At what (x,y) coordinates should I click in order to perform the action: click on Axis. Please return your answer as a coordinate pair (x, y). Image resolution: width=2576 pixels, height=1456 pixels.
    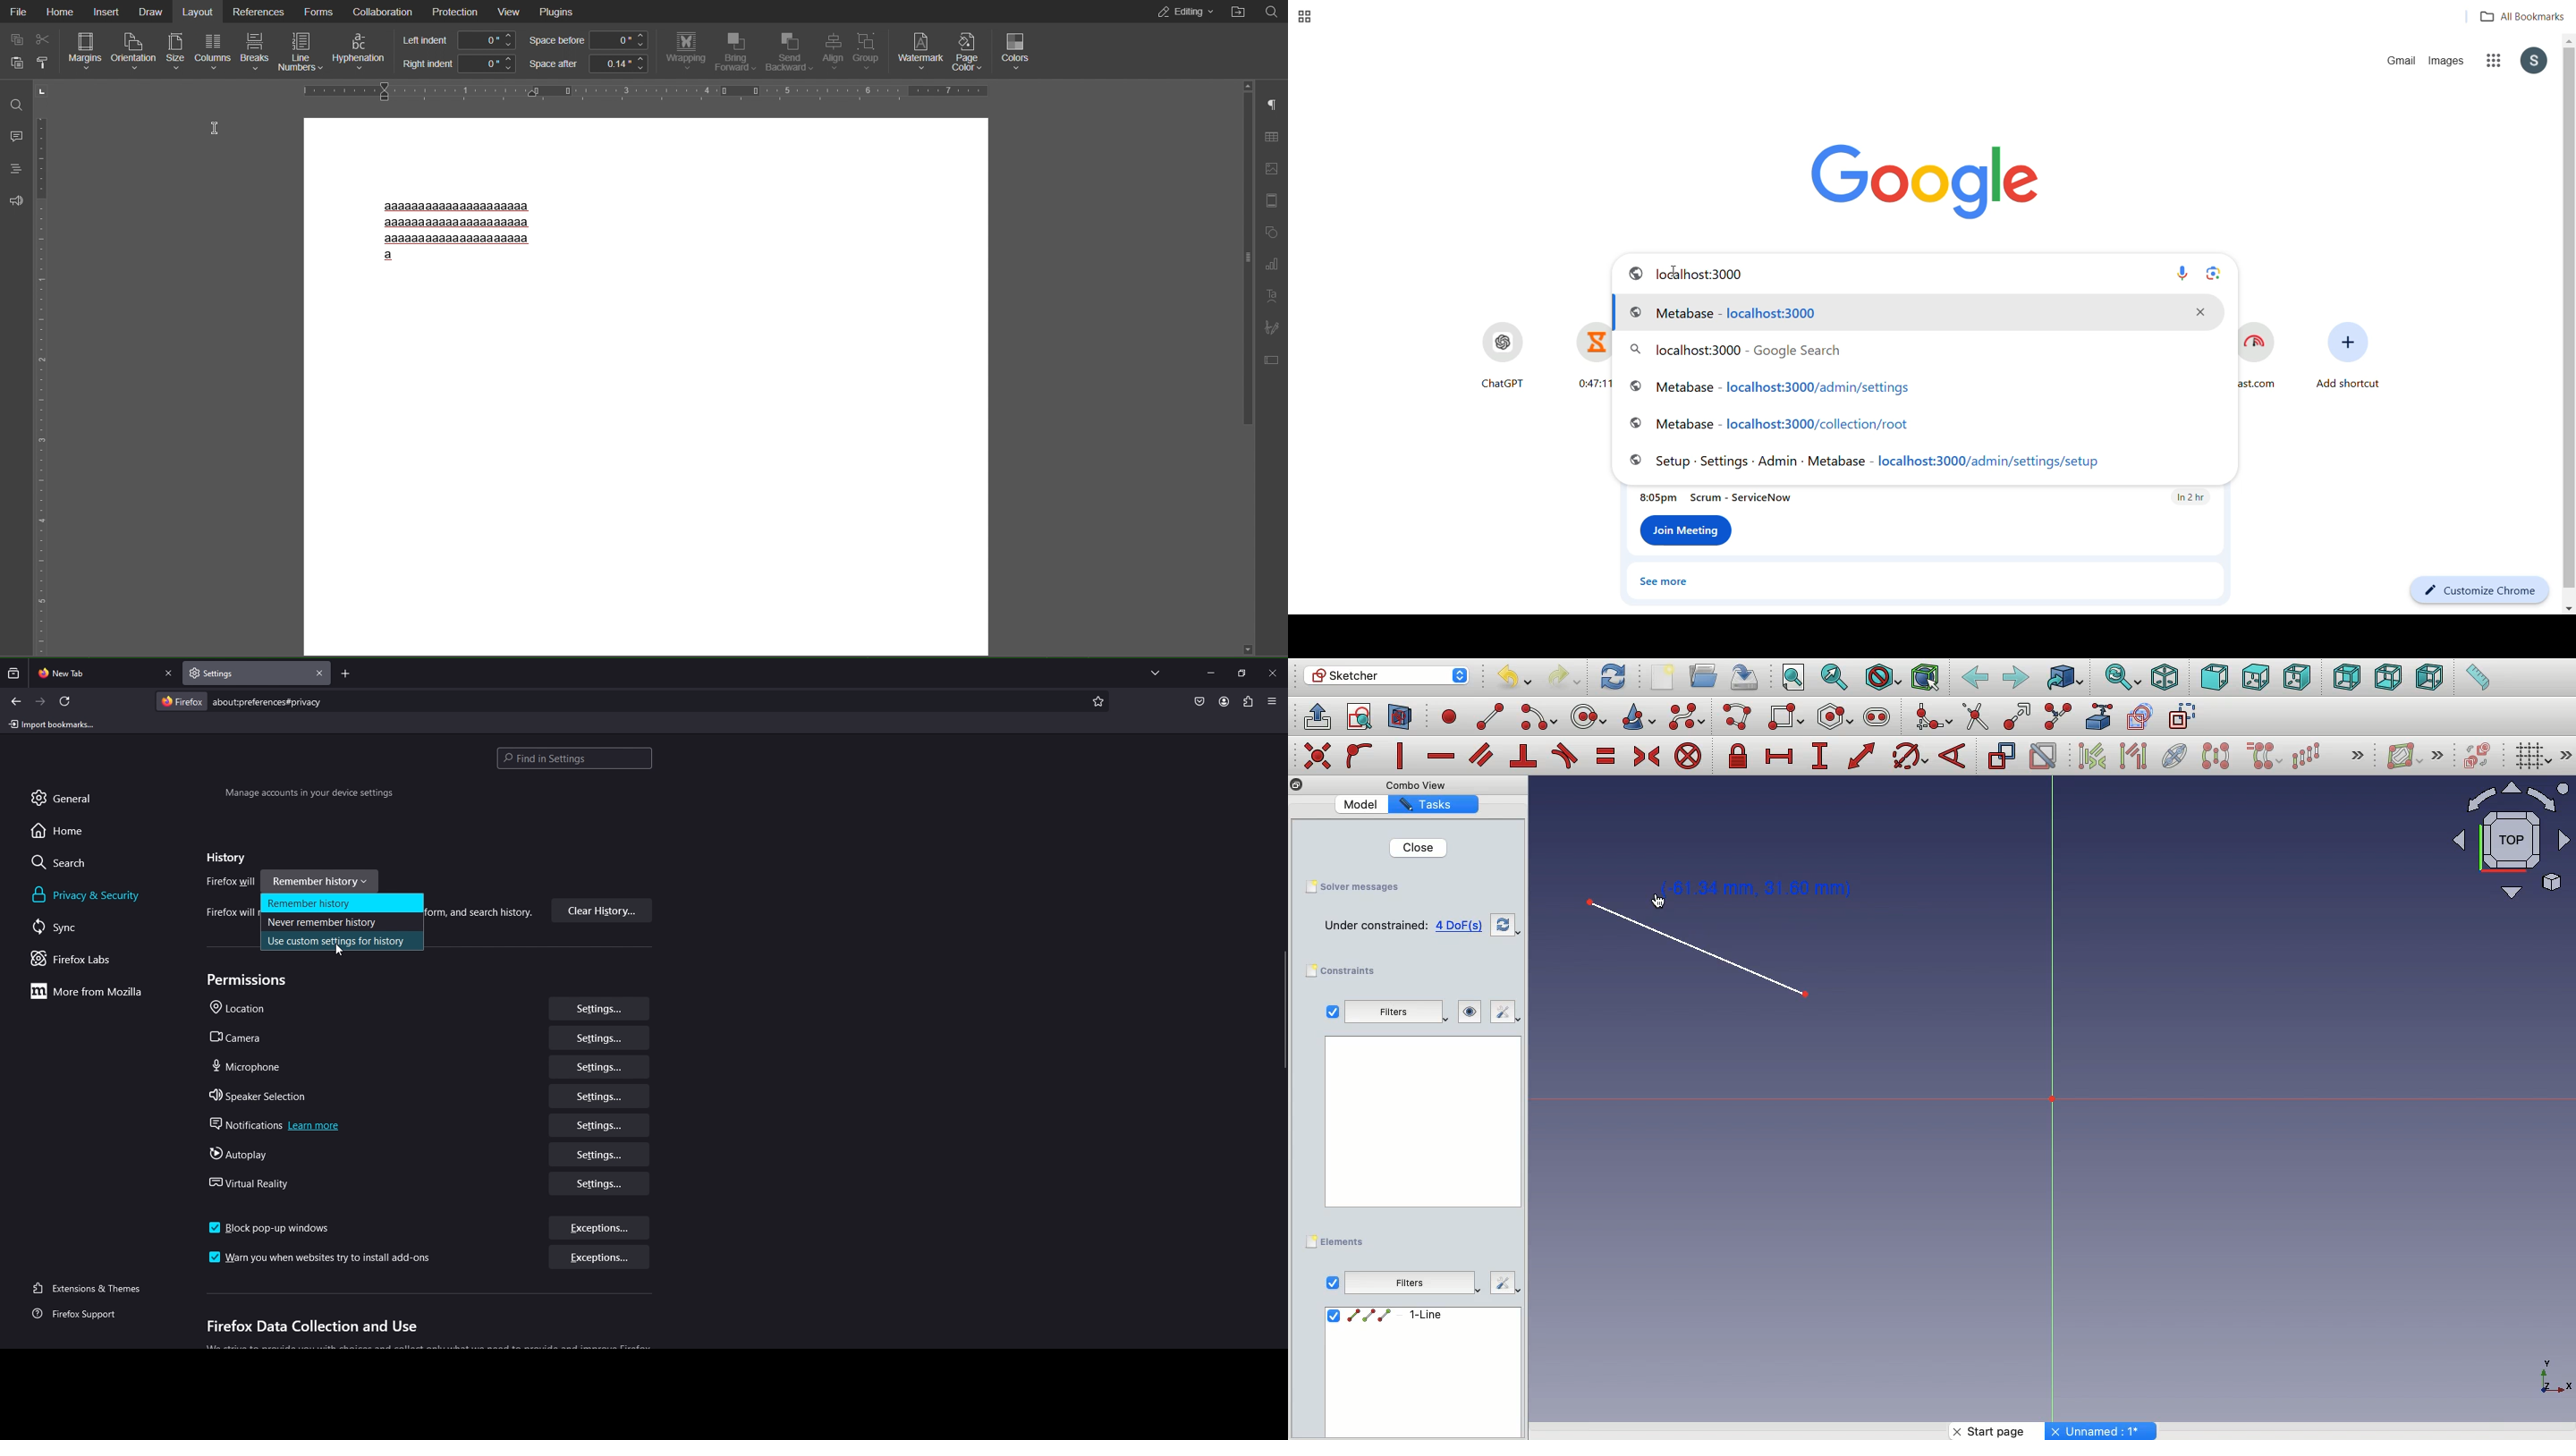
    Looking at the image, I should click on (2053, 1105).